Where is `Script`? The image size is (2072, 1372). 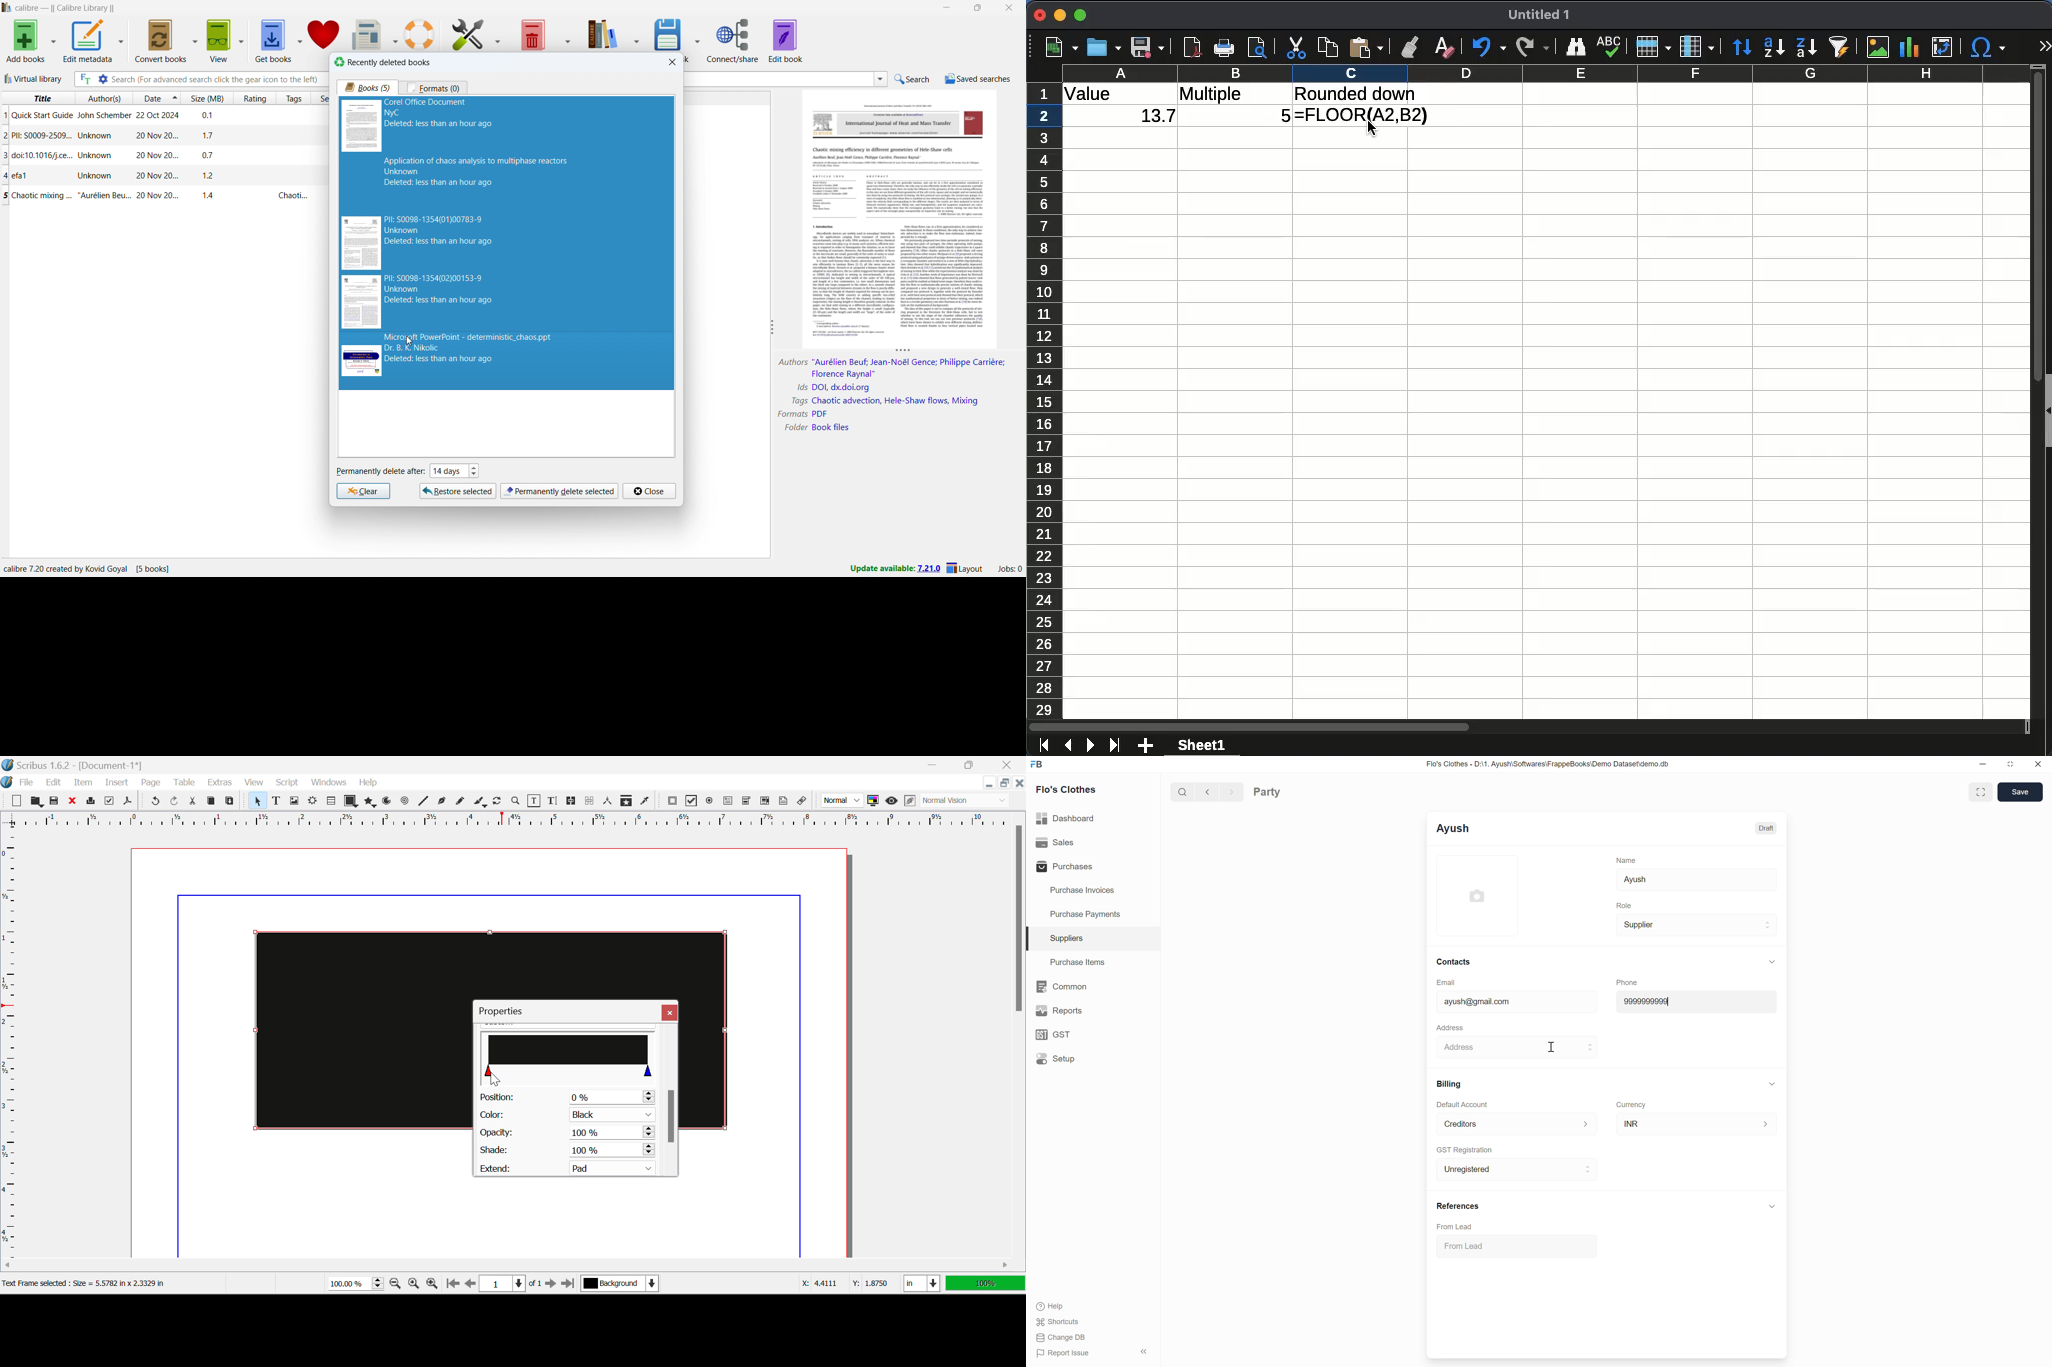
Script is located at coordinates (287, 783).